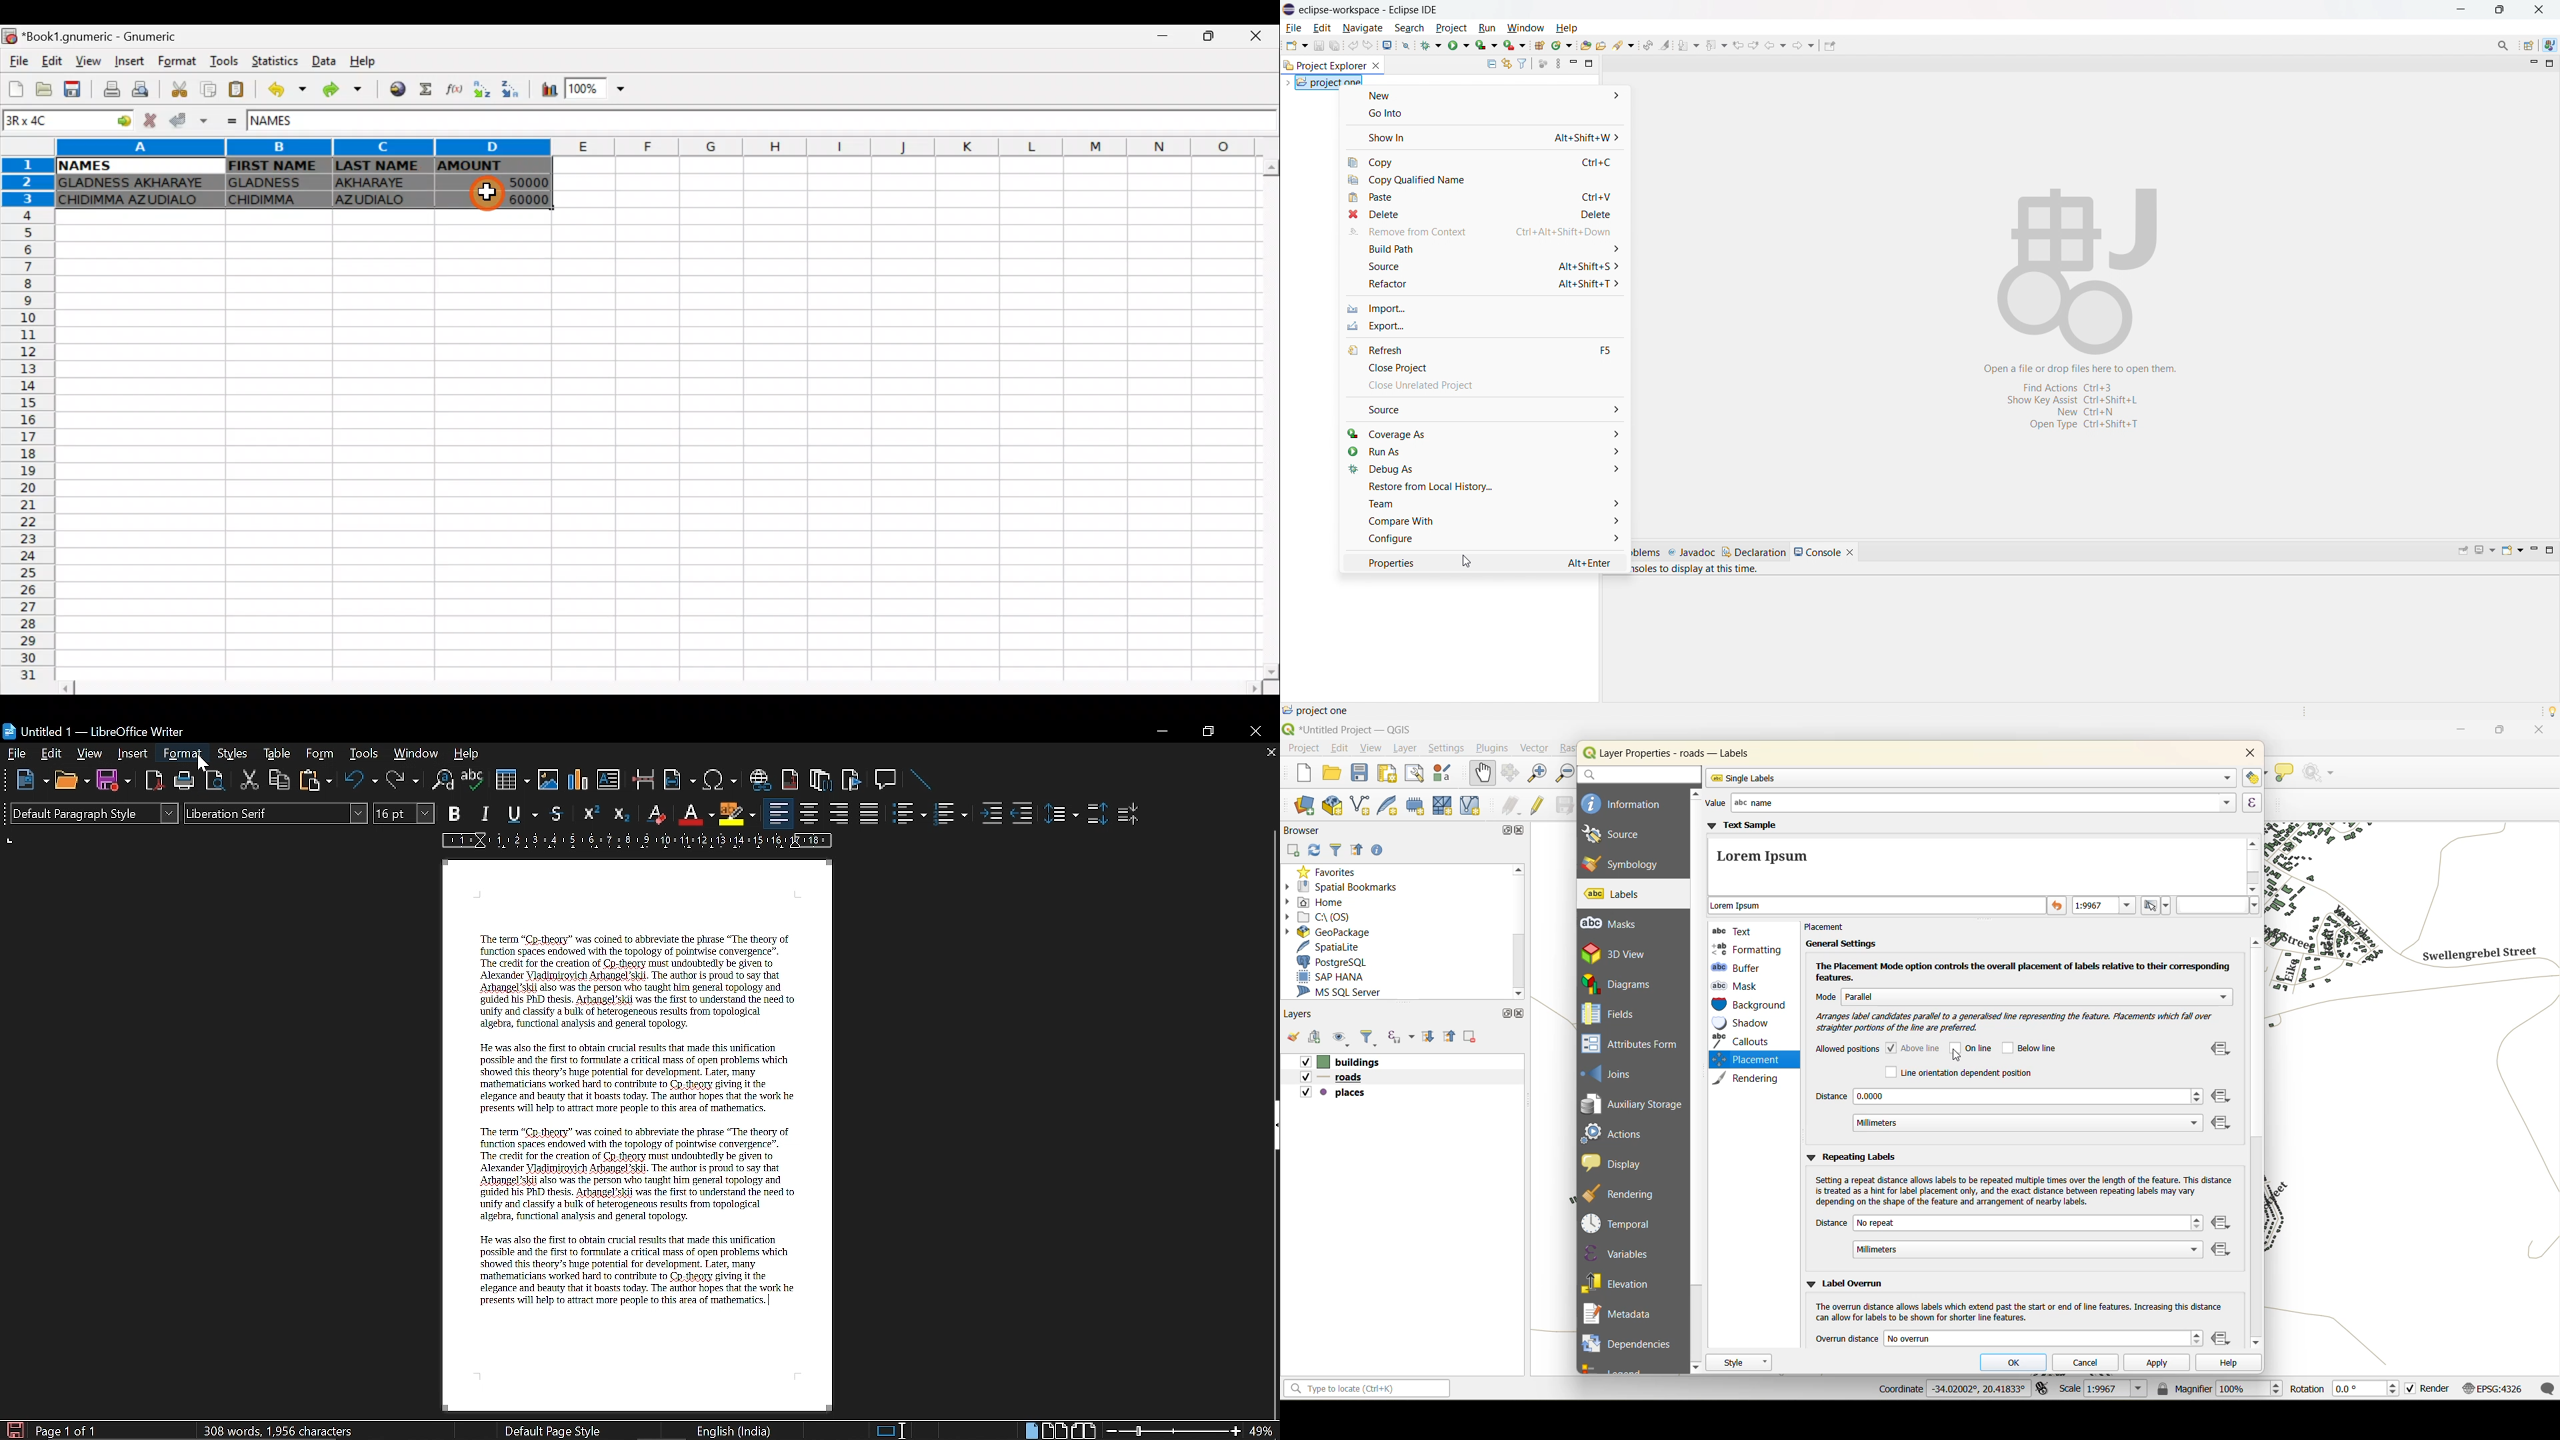 The image size is (2576, 1456). What do you see at coordinates (1512, 805) in the screenshot?
I see `edits` at bounding box center [1512, 805].